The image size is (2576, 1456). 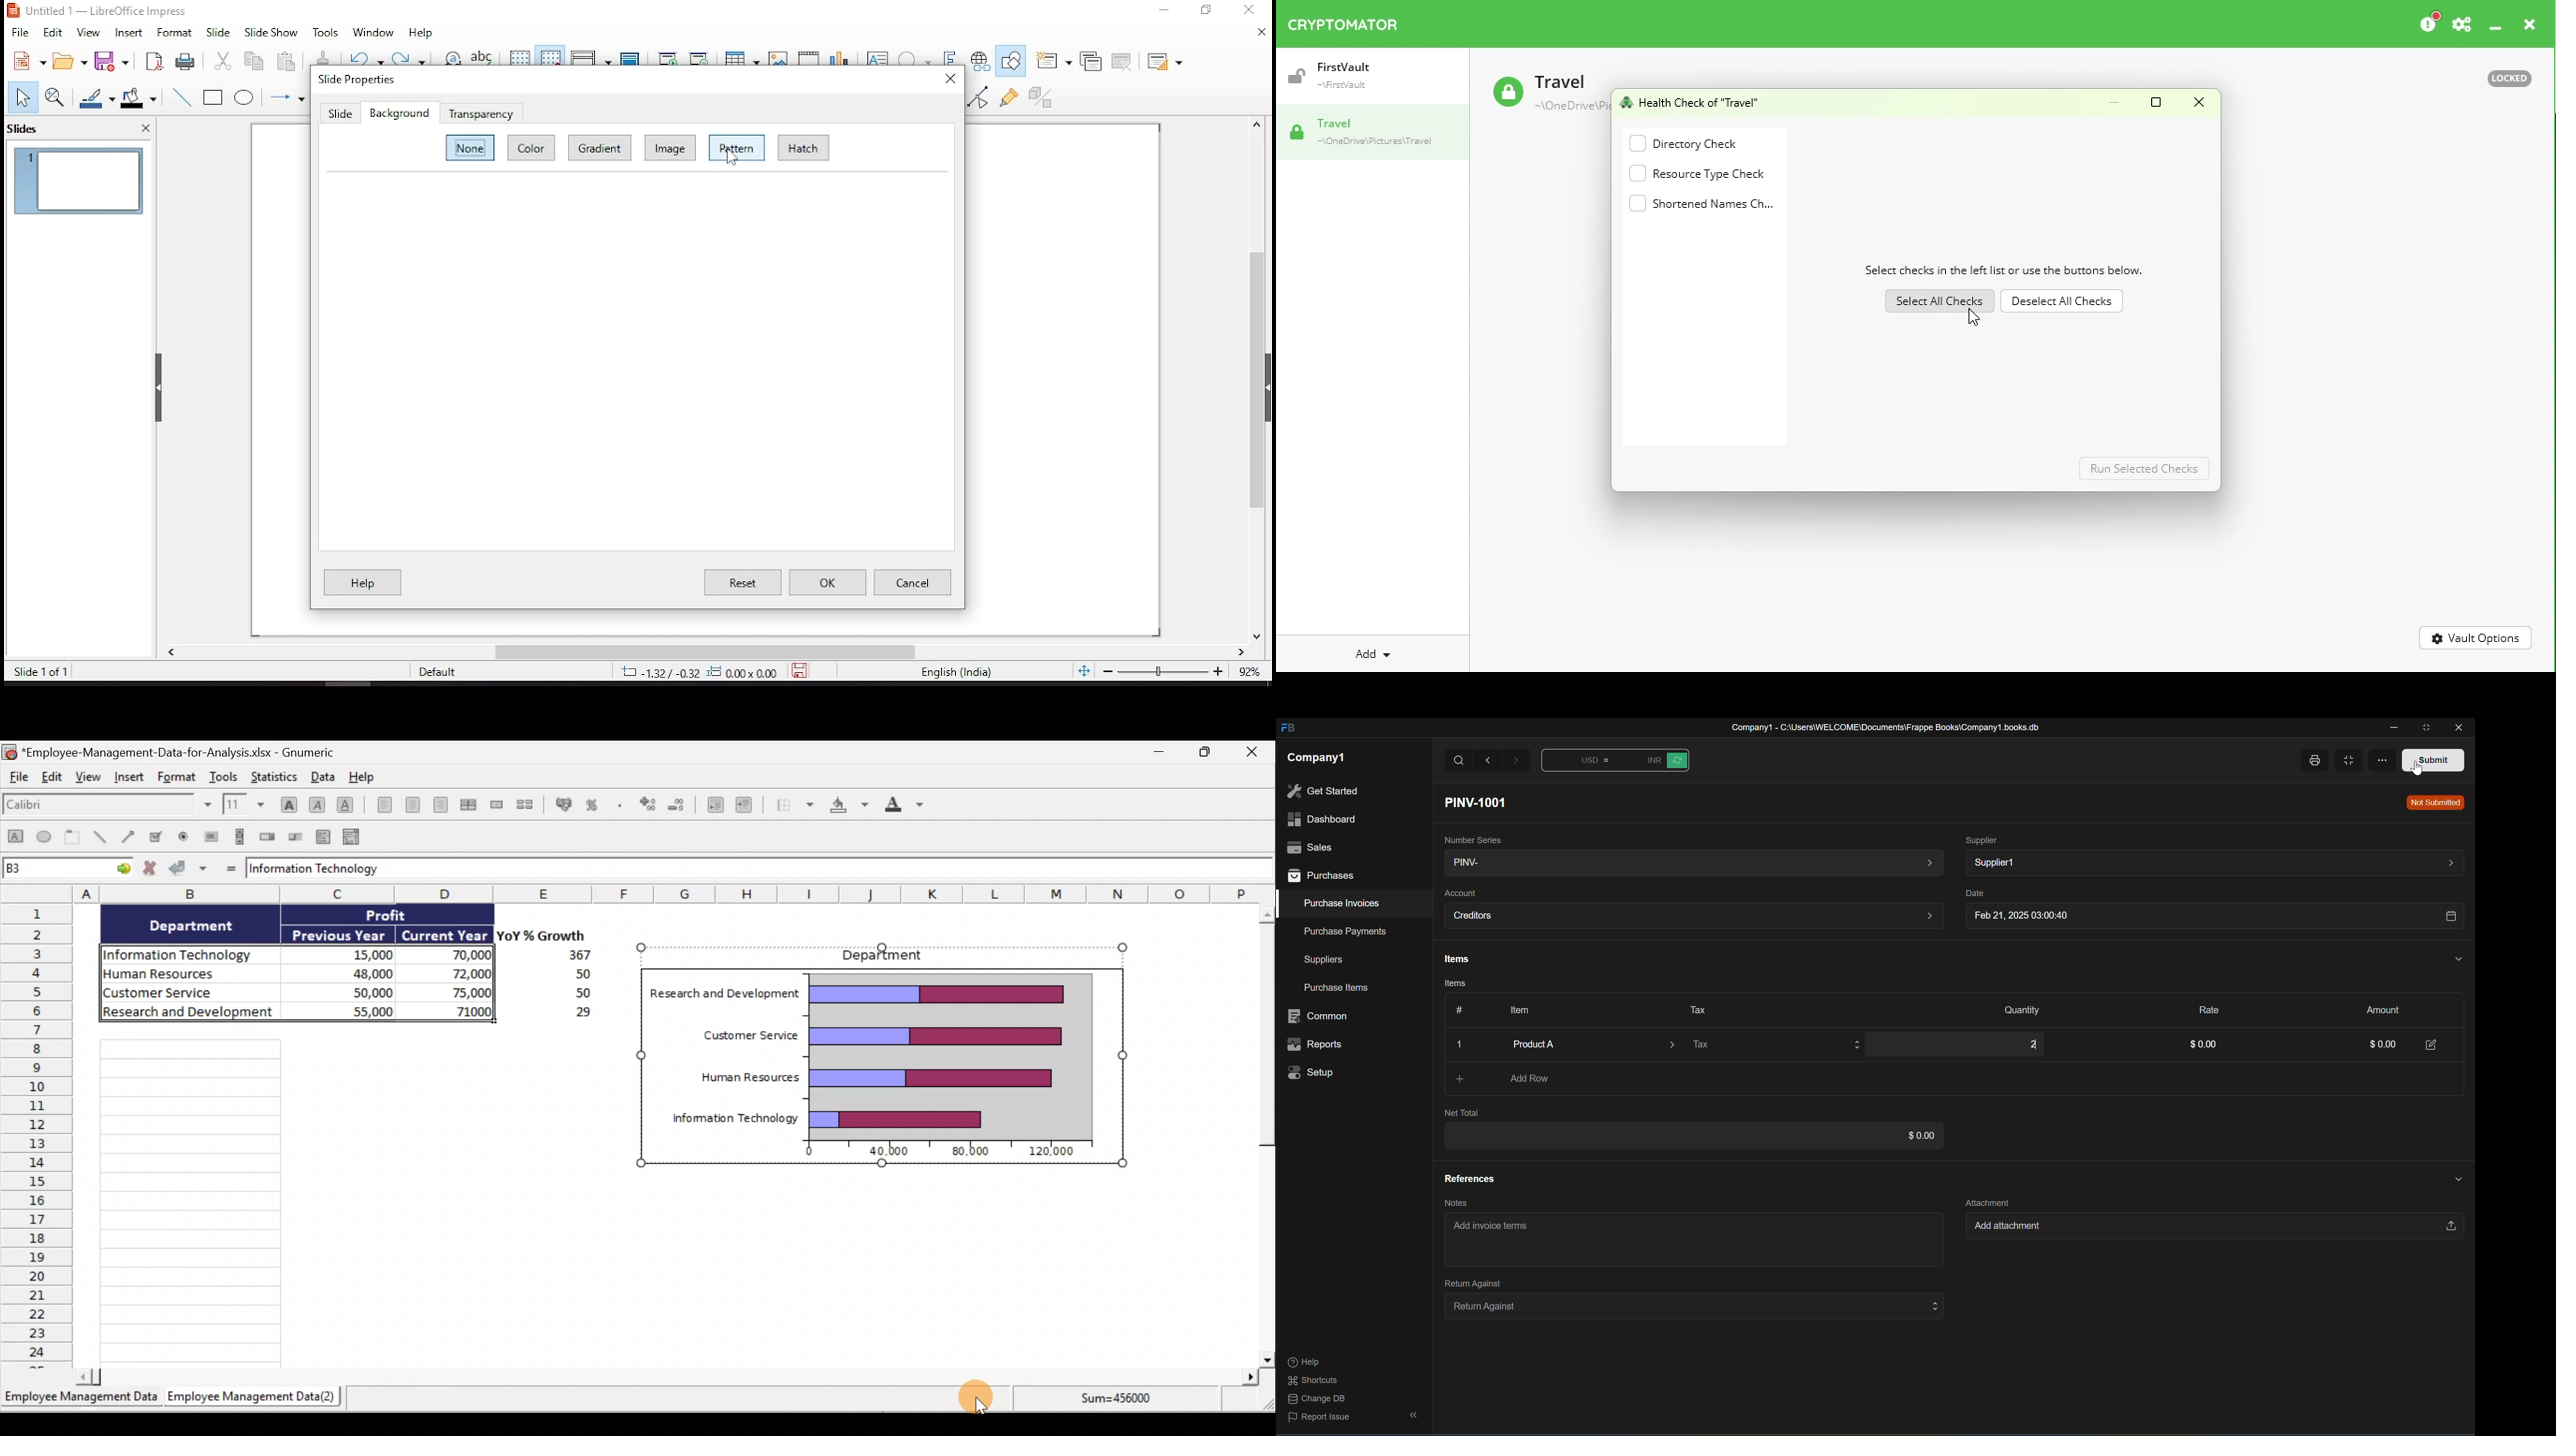 I want to click on Chart, so click(x=879, y=1067).